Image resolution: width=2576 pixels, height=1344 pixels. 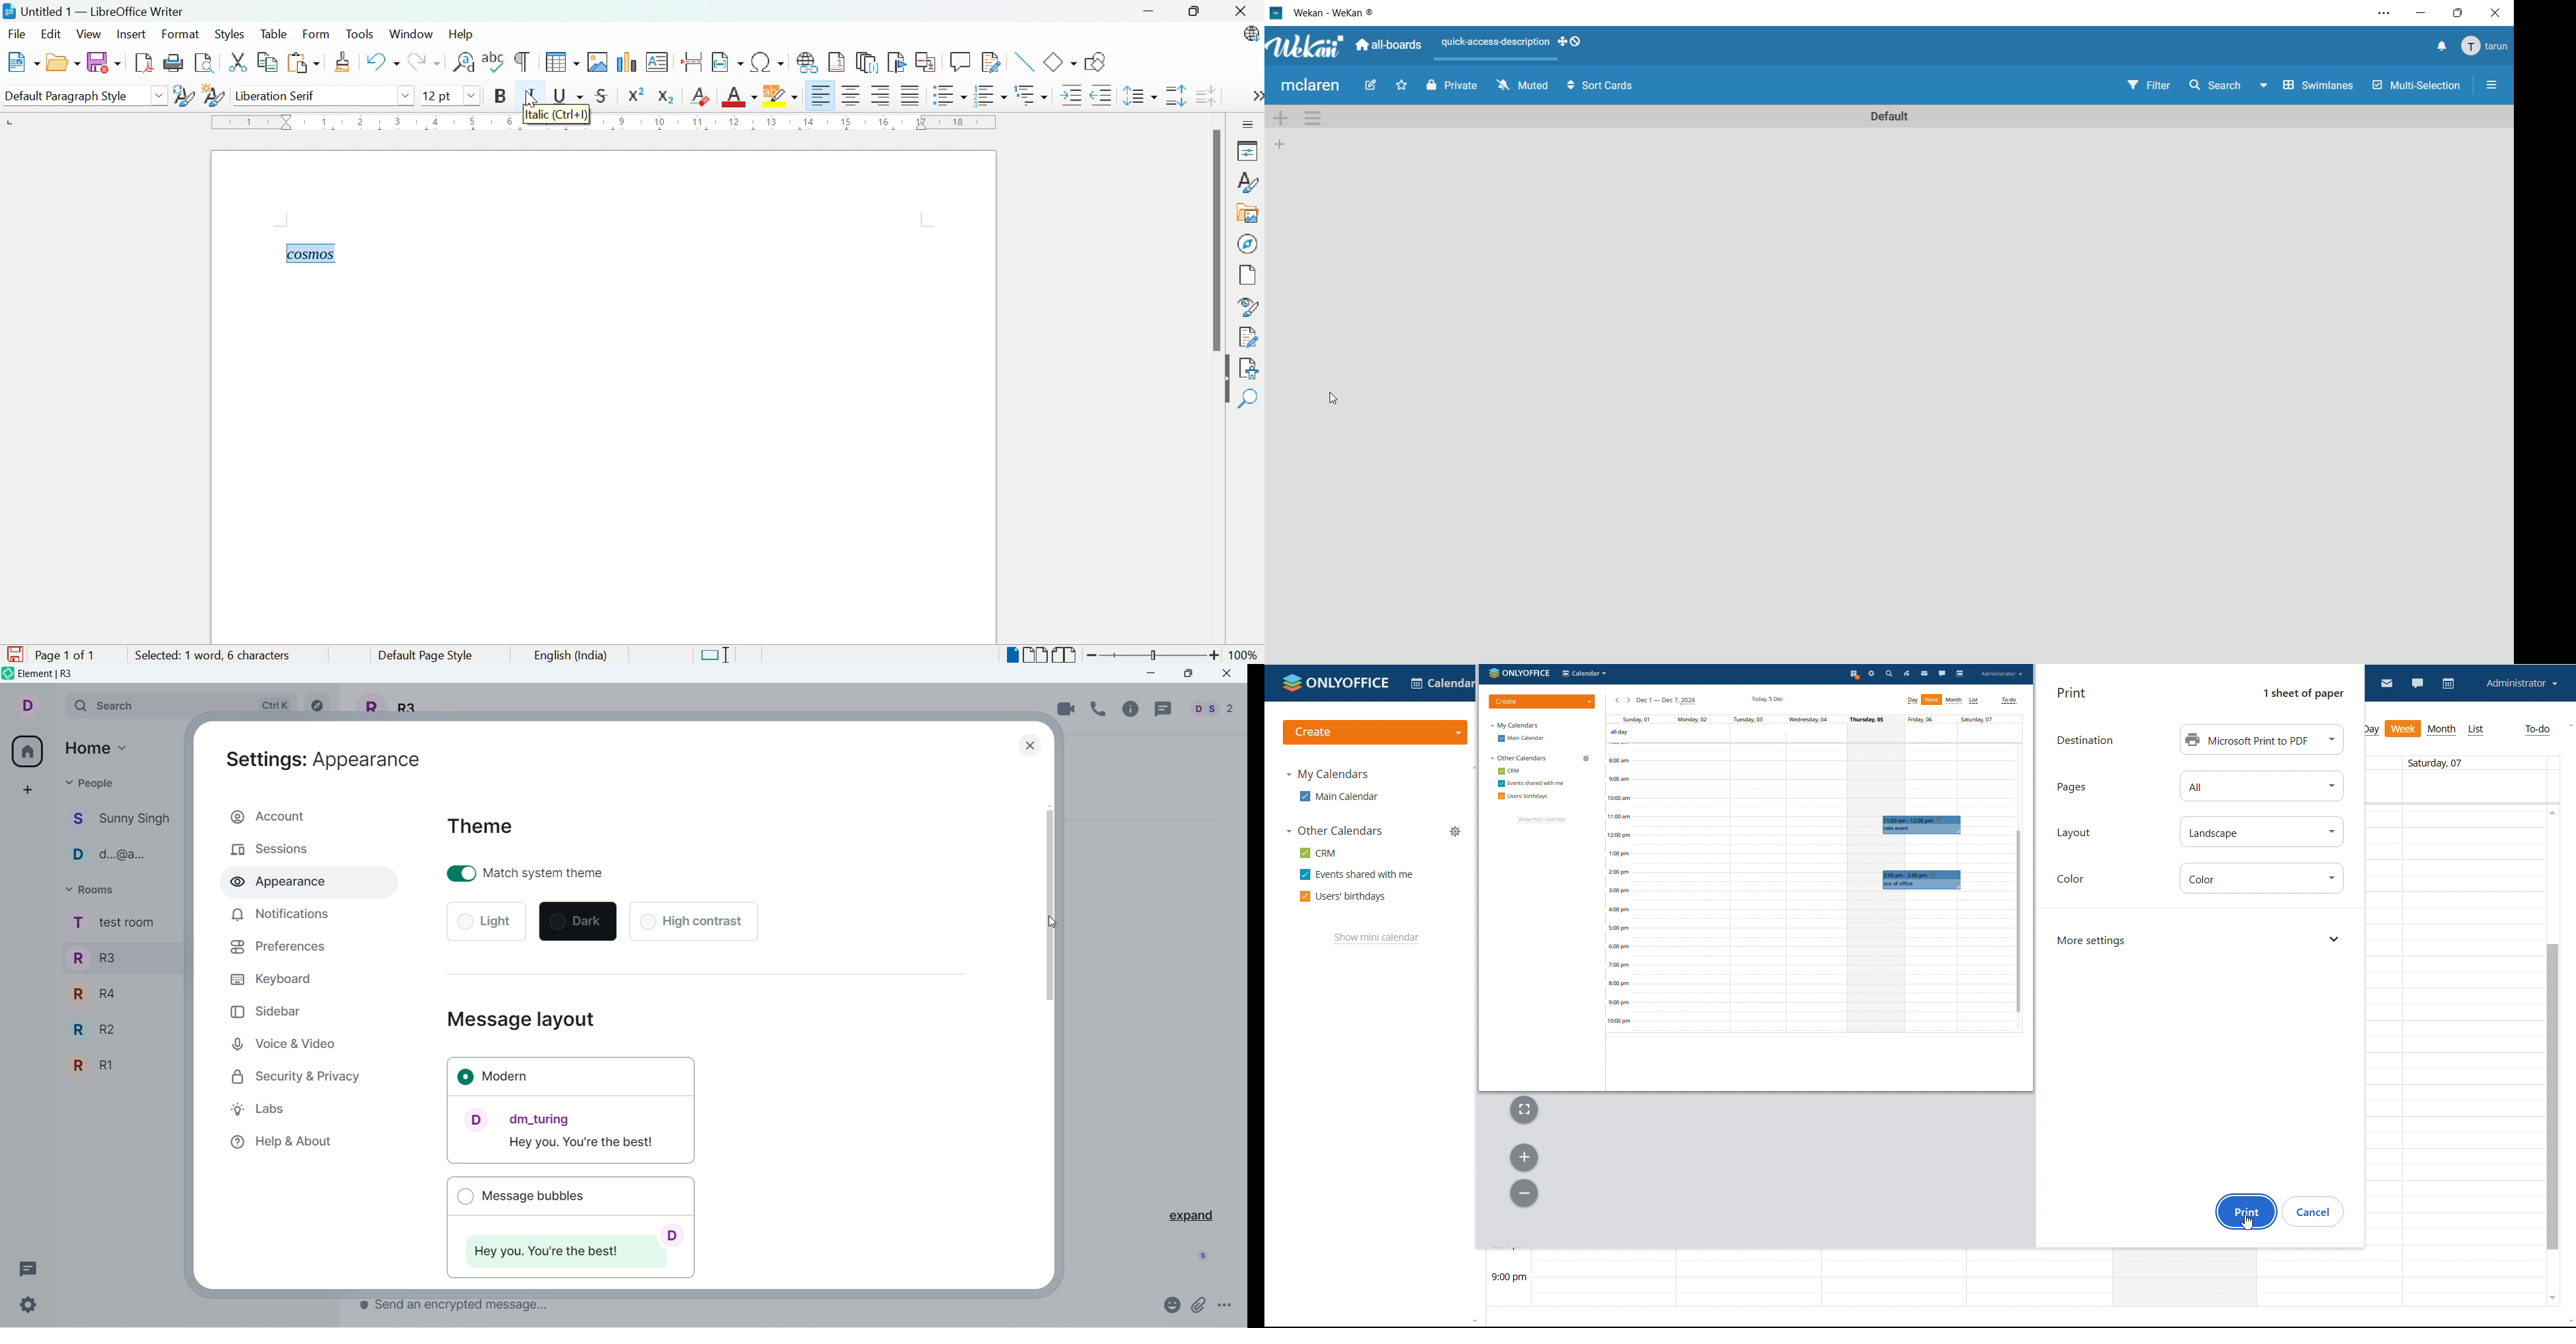 What do you see at coordinates (1250, 124) in the screenshot?
I see `Sidebar settings` at bounding box center [1250, 124].